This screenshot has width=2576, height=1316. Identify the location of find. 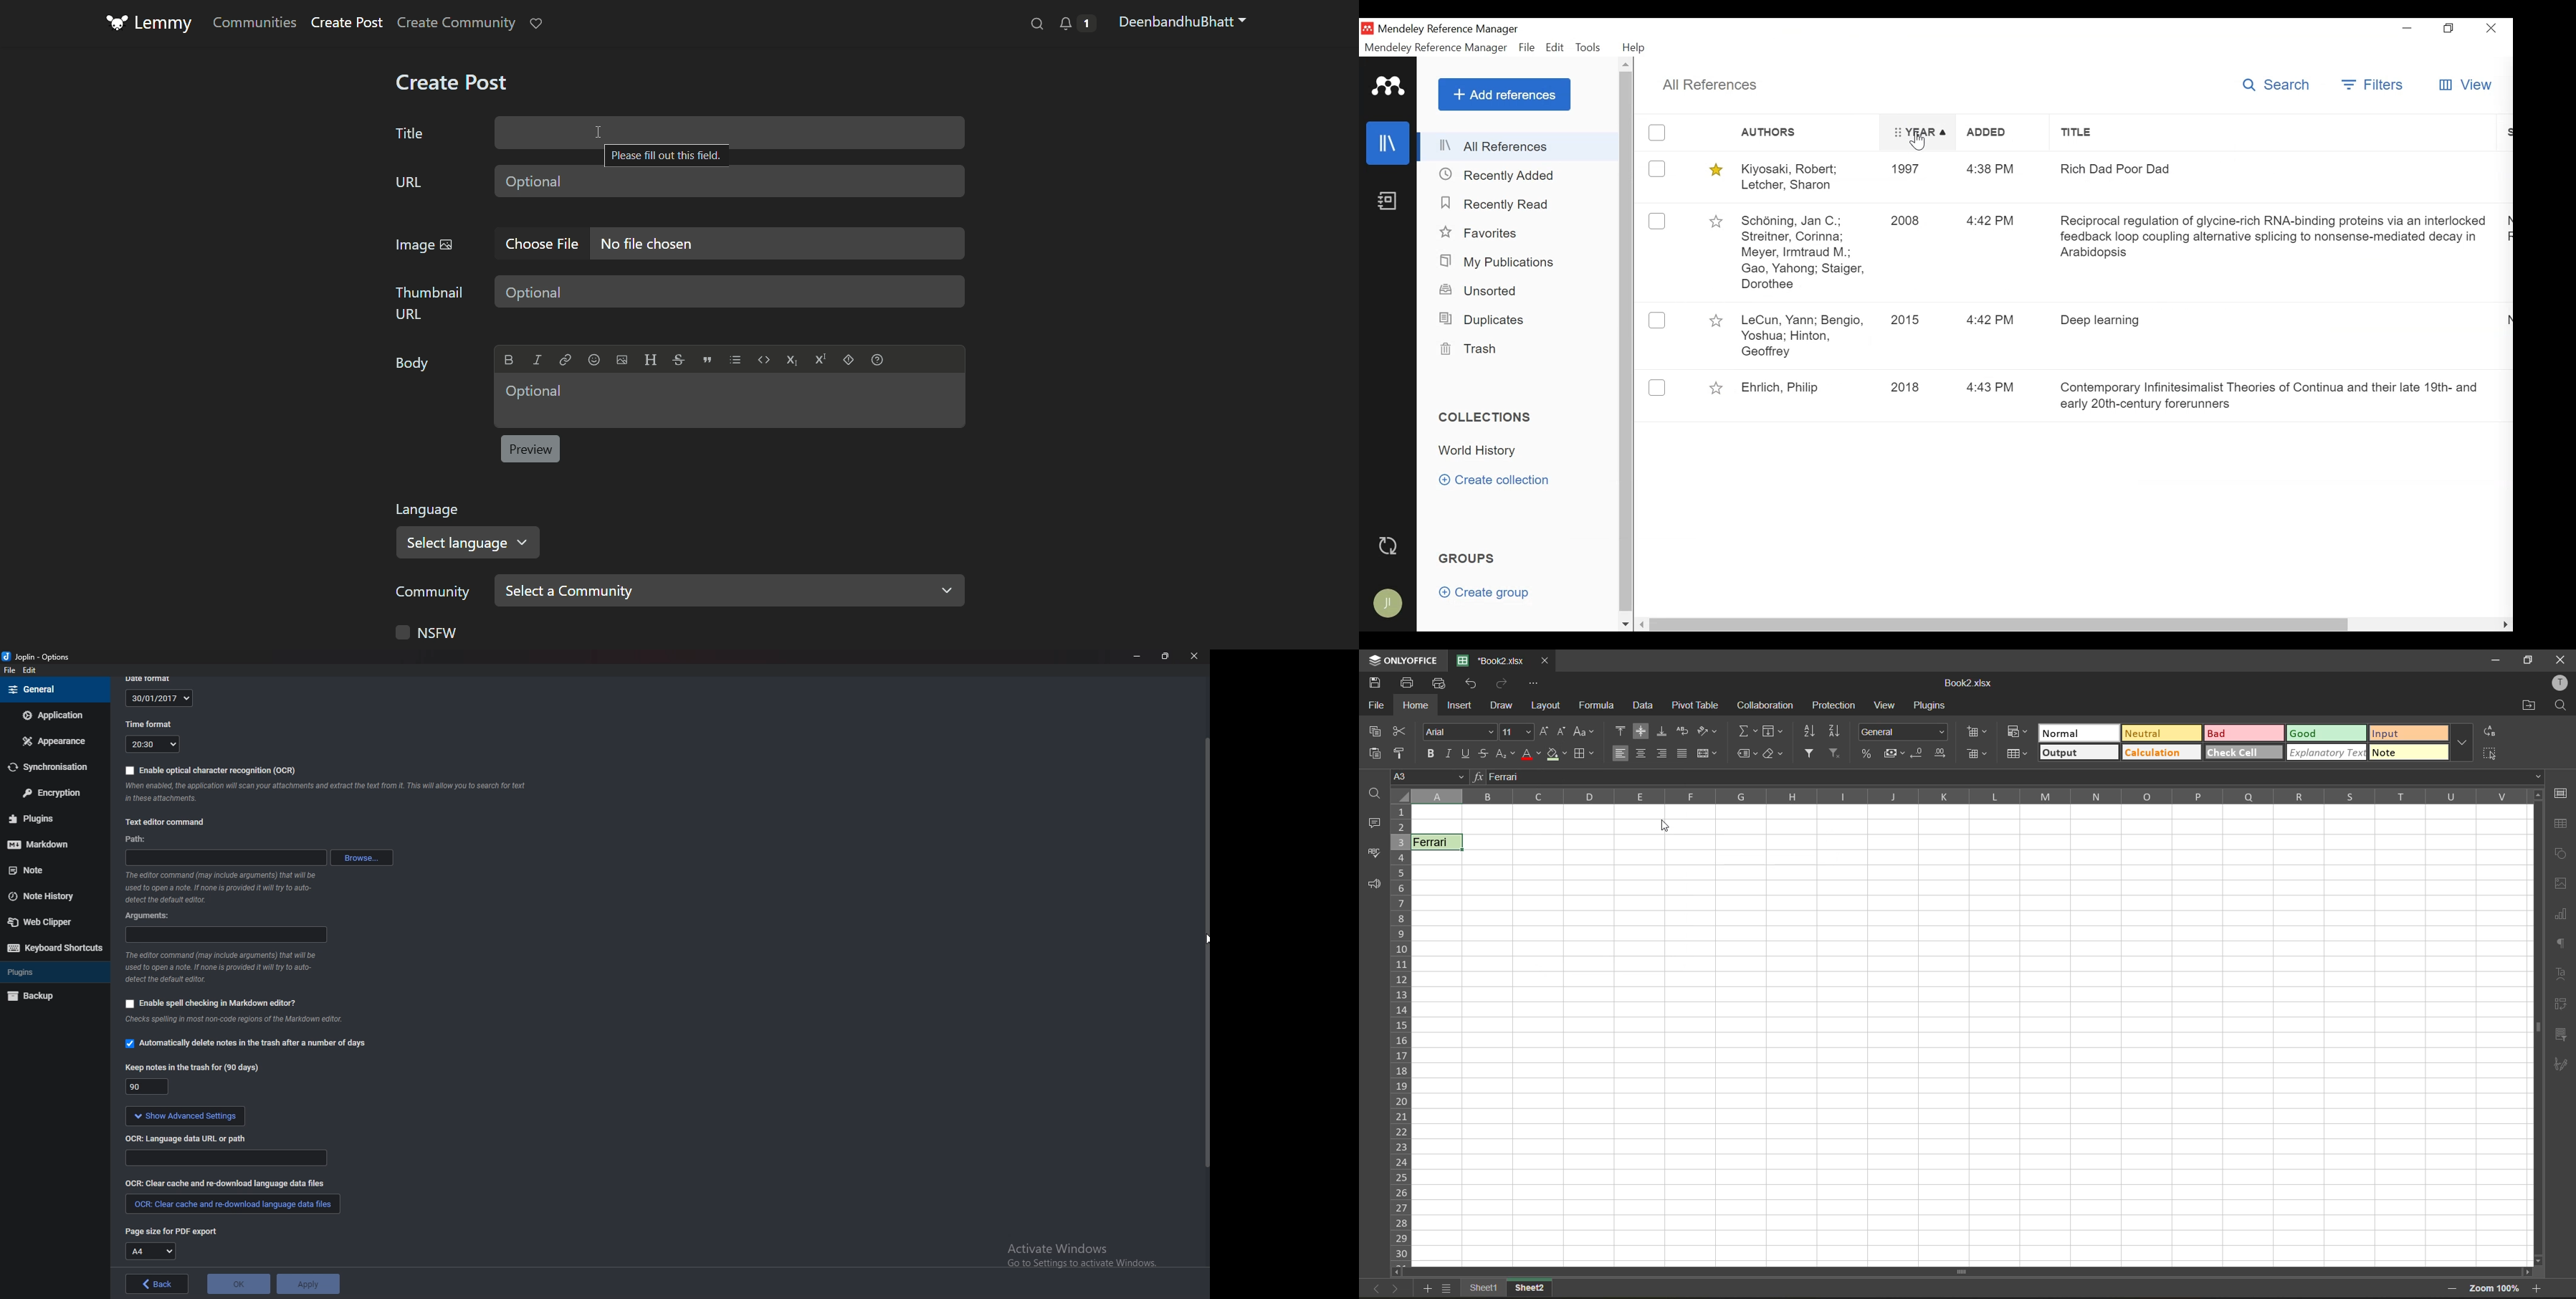
(2561, 705).